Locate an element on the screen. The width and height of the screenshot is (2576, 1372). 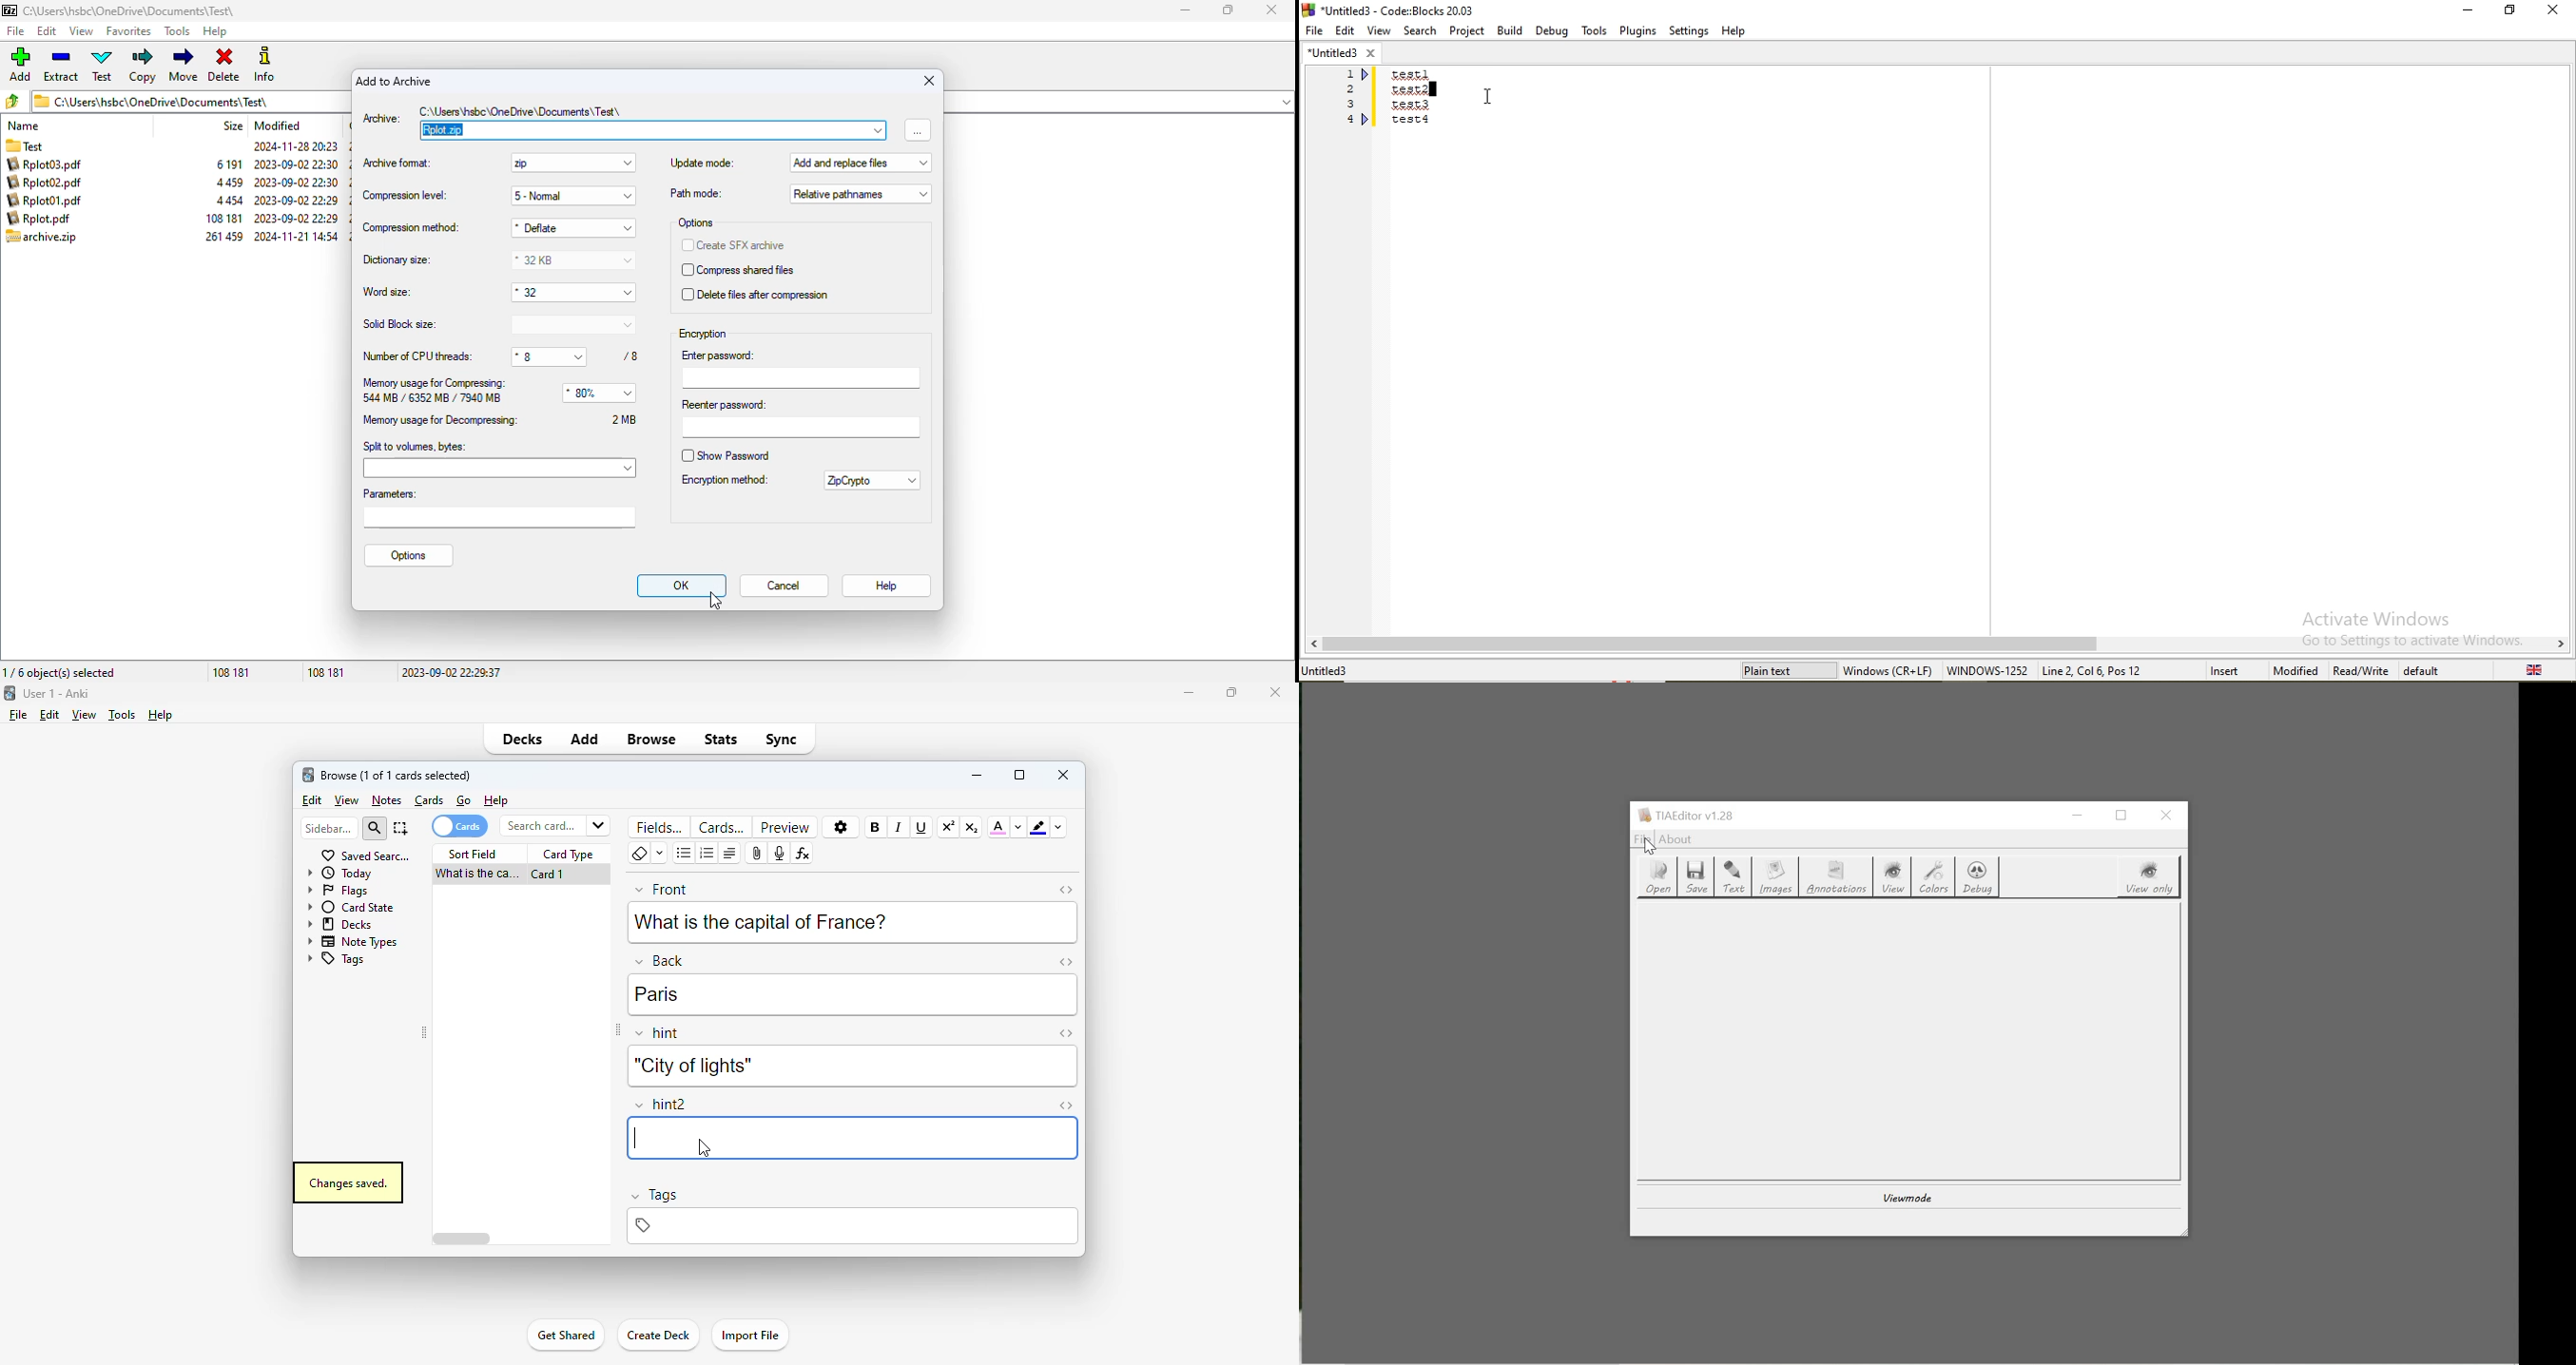
minimize is located at coordinates (977, 774).